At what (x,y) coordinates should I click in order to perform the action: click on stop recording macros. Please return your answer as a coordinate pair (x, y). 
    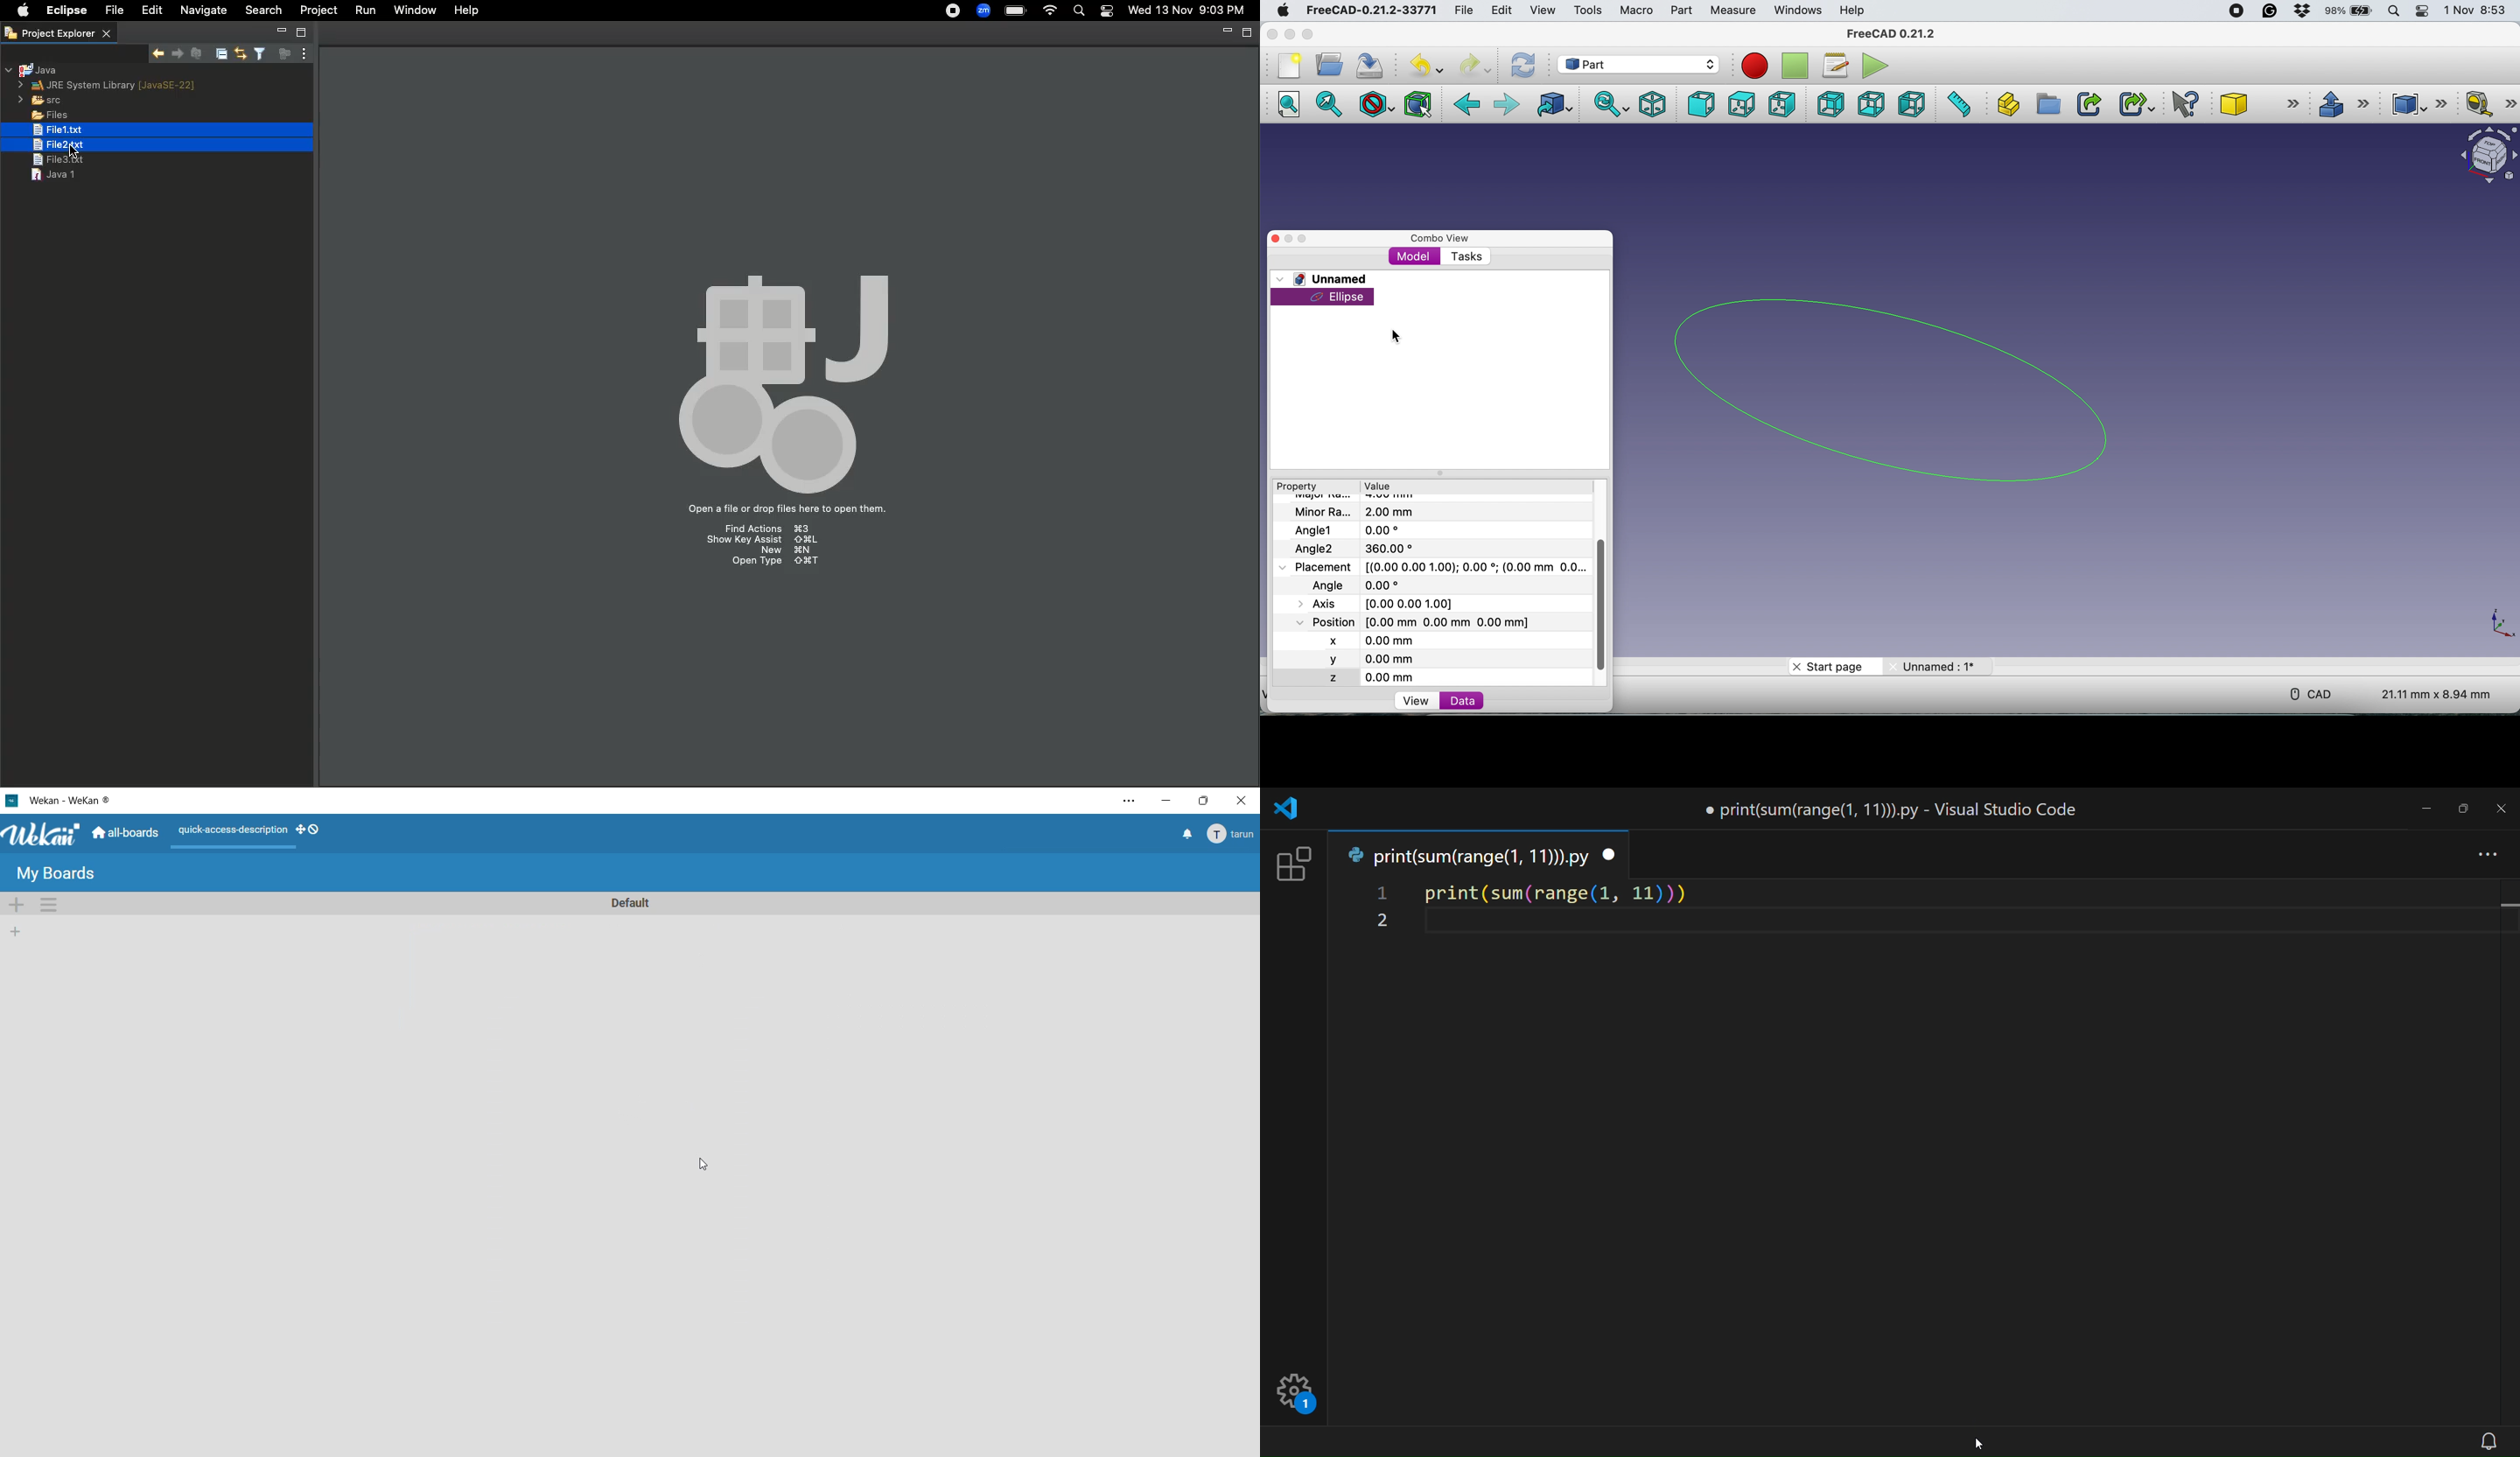
    Looking at the image, I should click on (1797, 65).